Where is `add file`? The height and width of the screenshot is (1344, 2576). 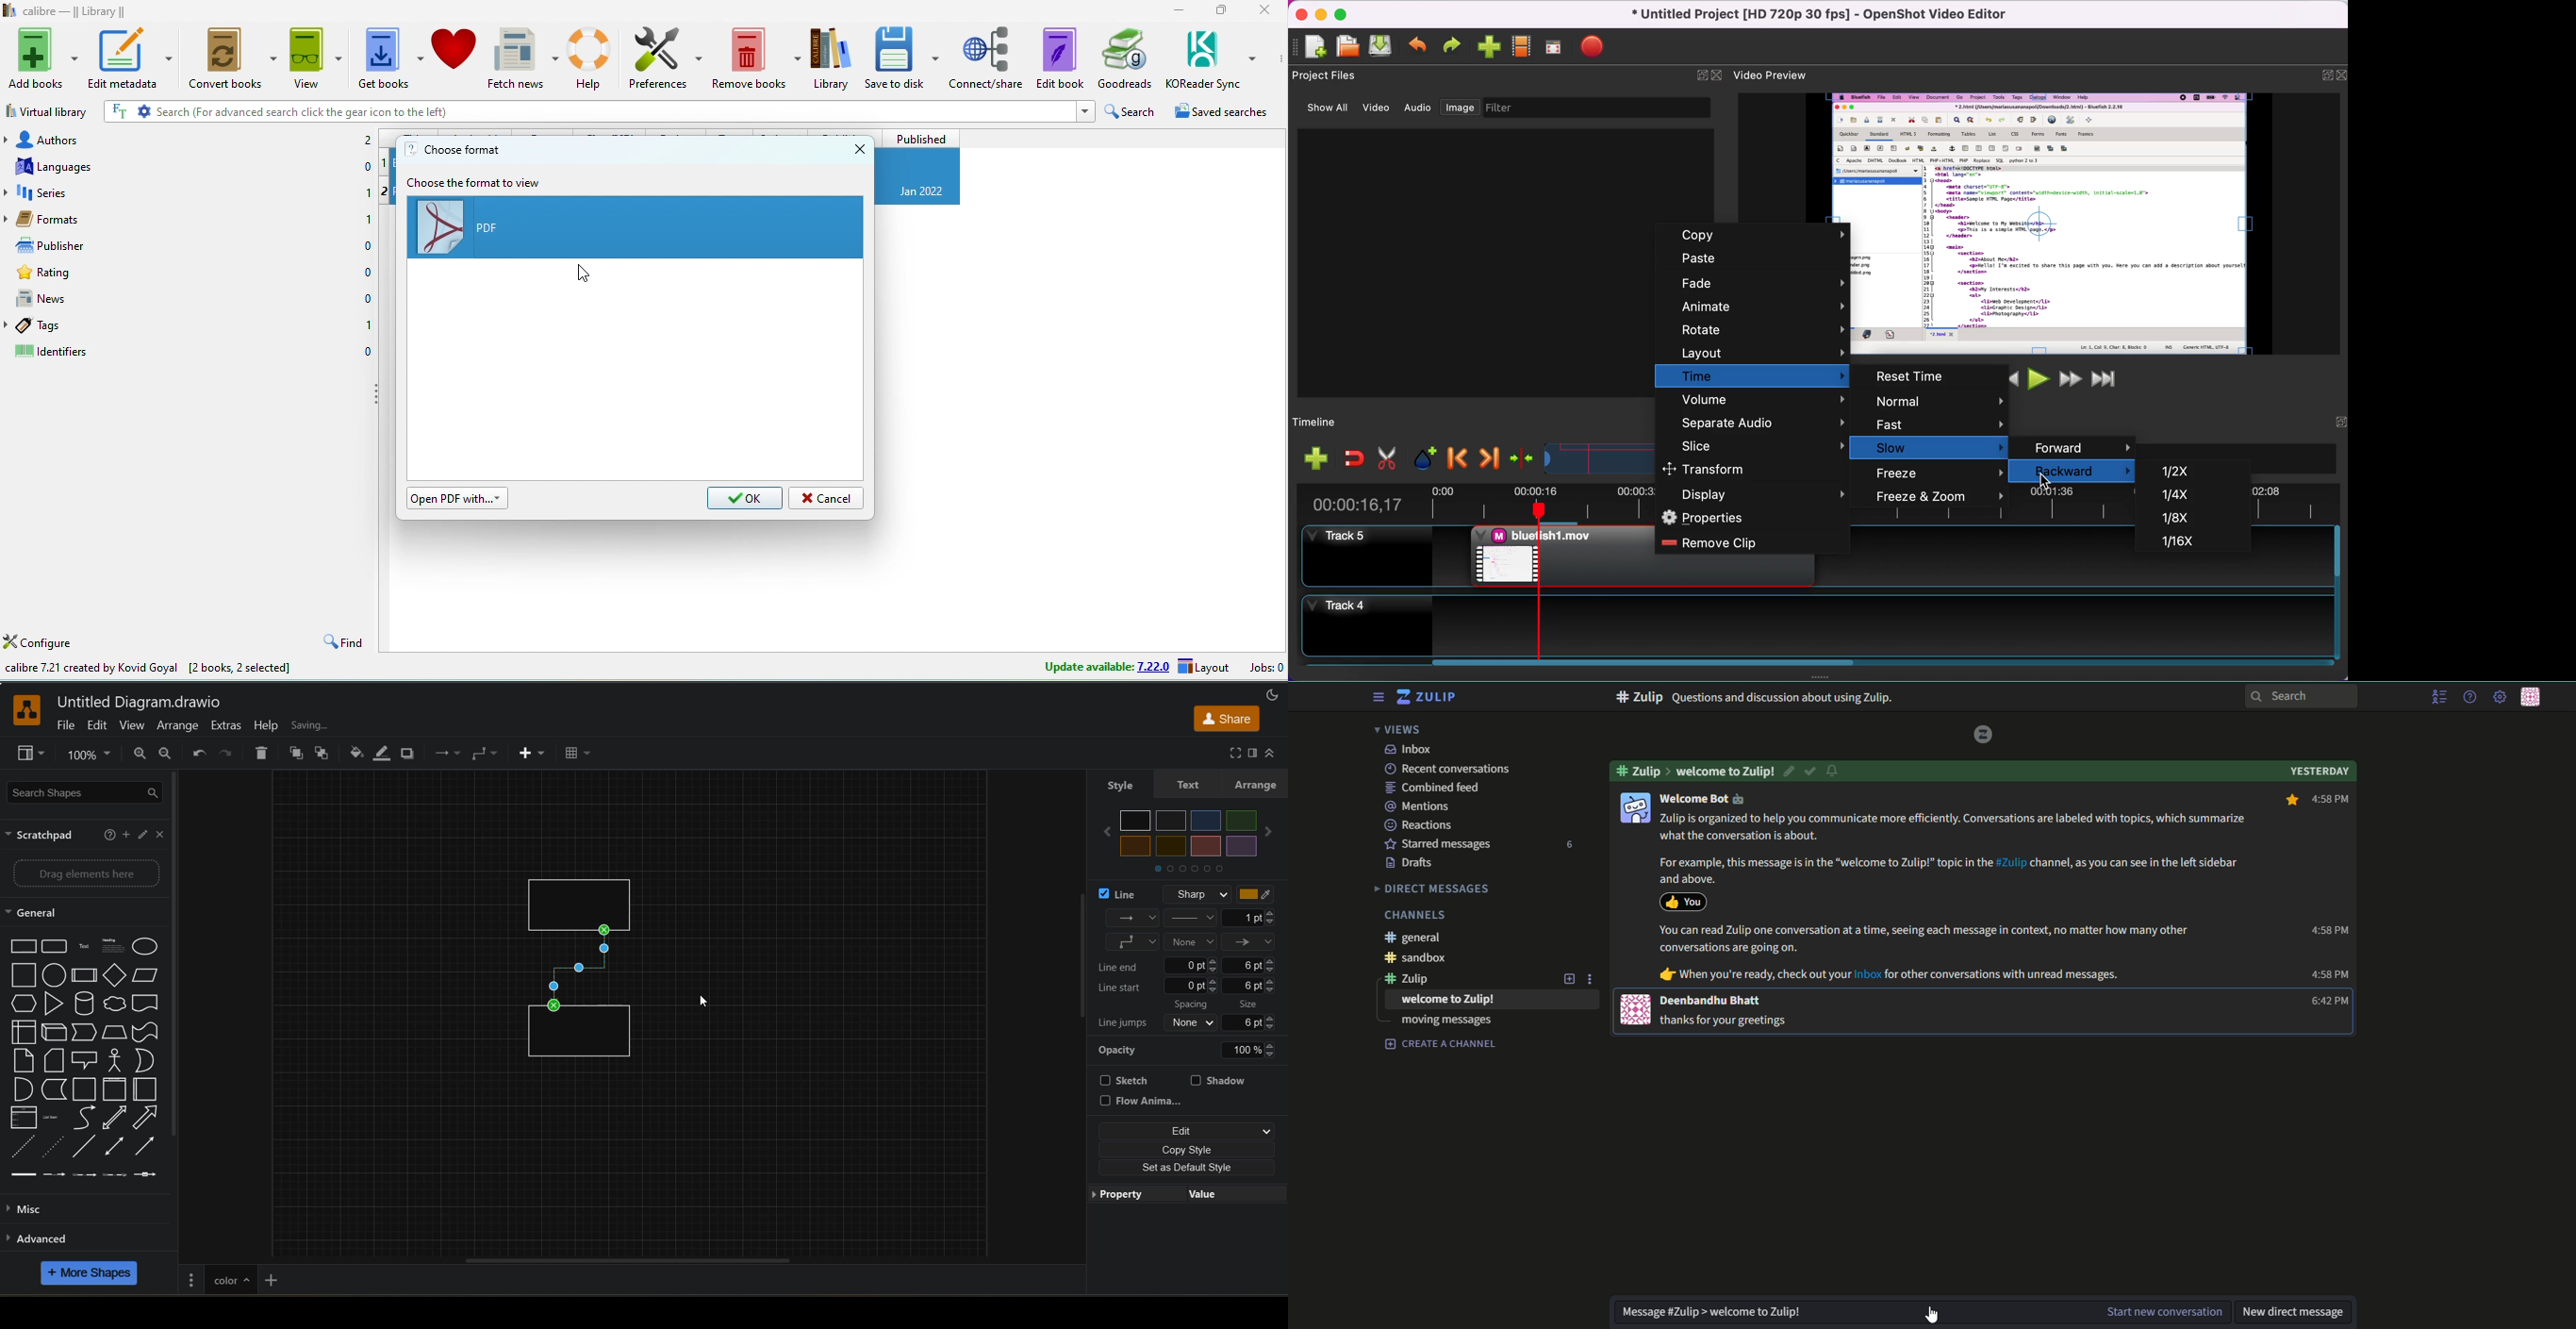
add file is located at coordinates (1311, 458).